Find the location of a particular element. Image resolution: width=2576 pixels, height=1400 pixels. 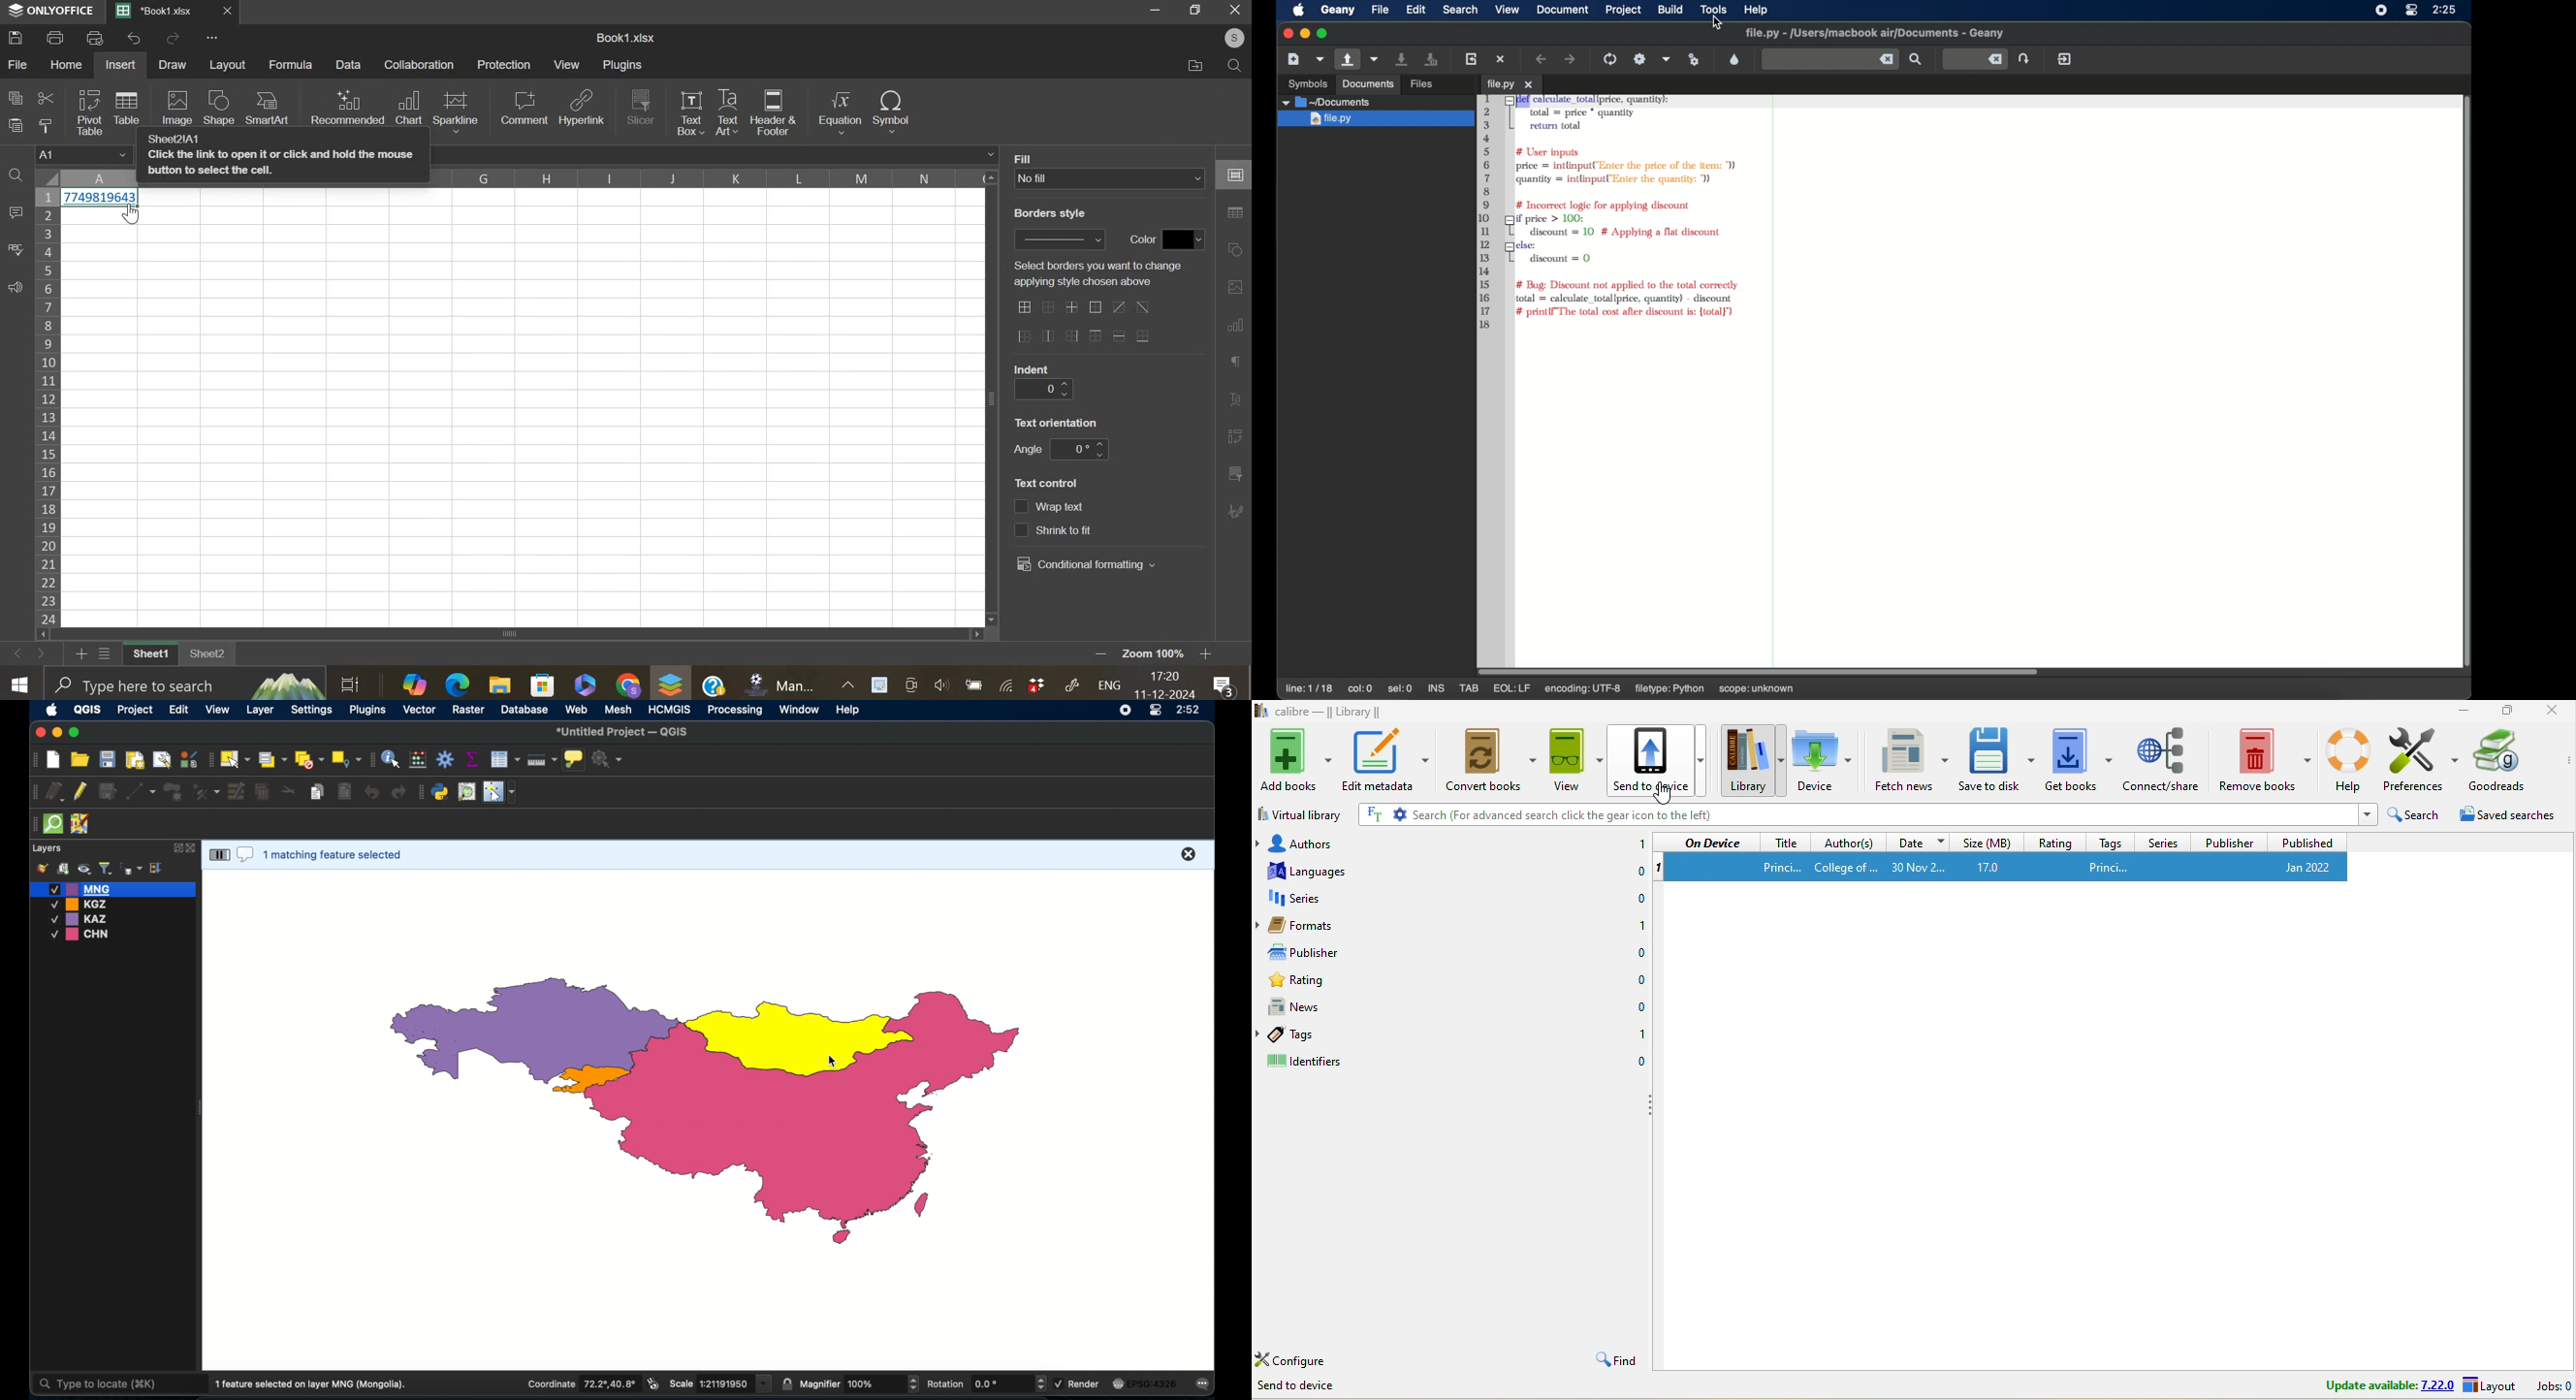

view is located at coordinates (218, 710).